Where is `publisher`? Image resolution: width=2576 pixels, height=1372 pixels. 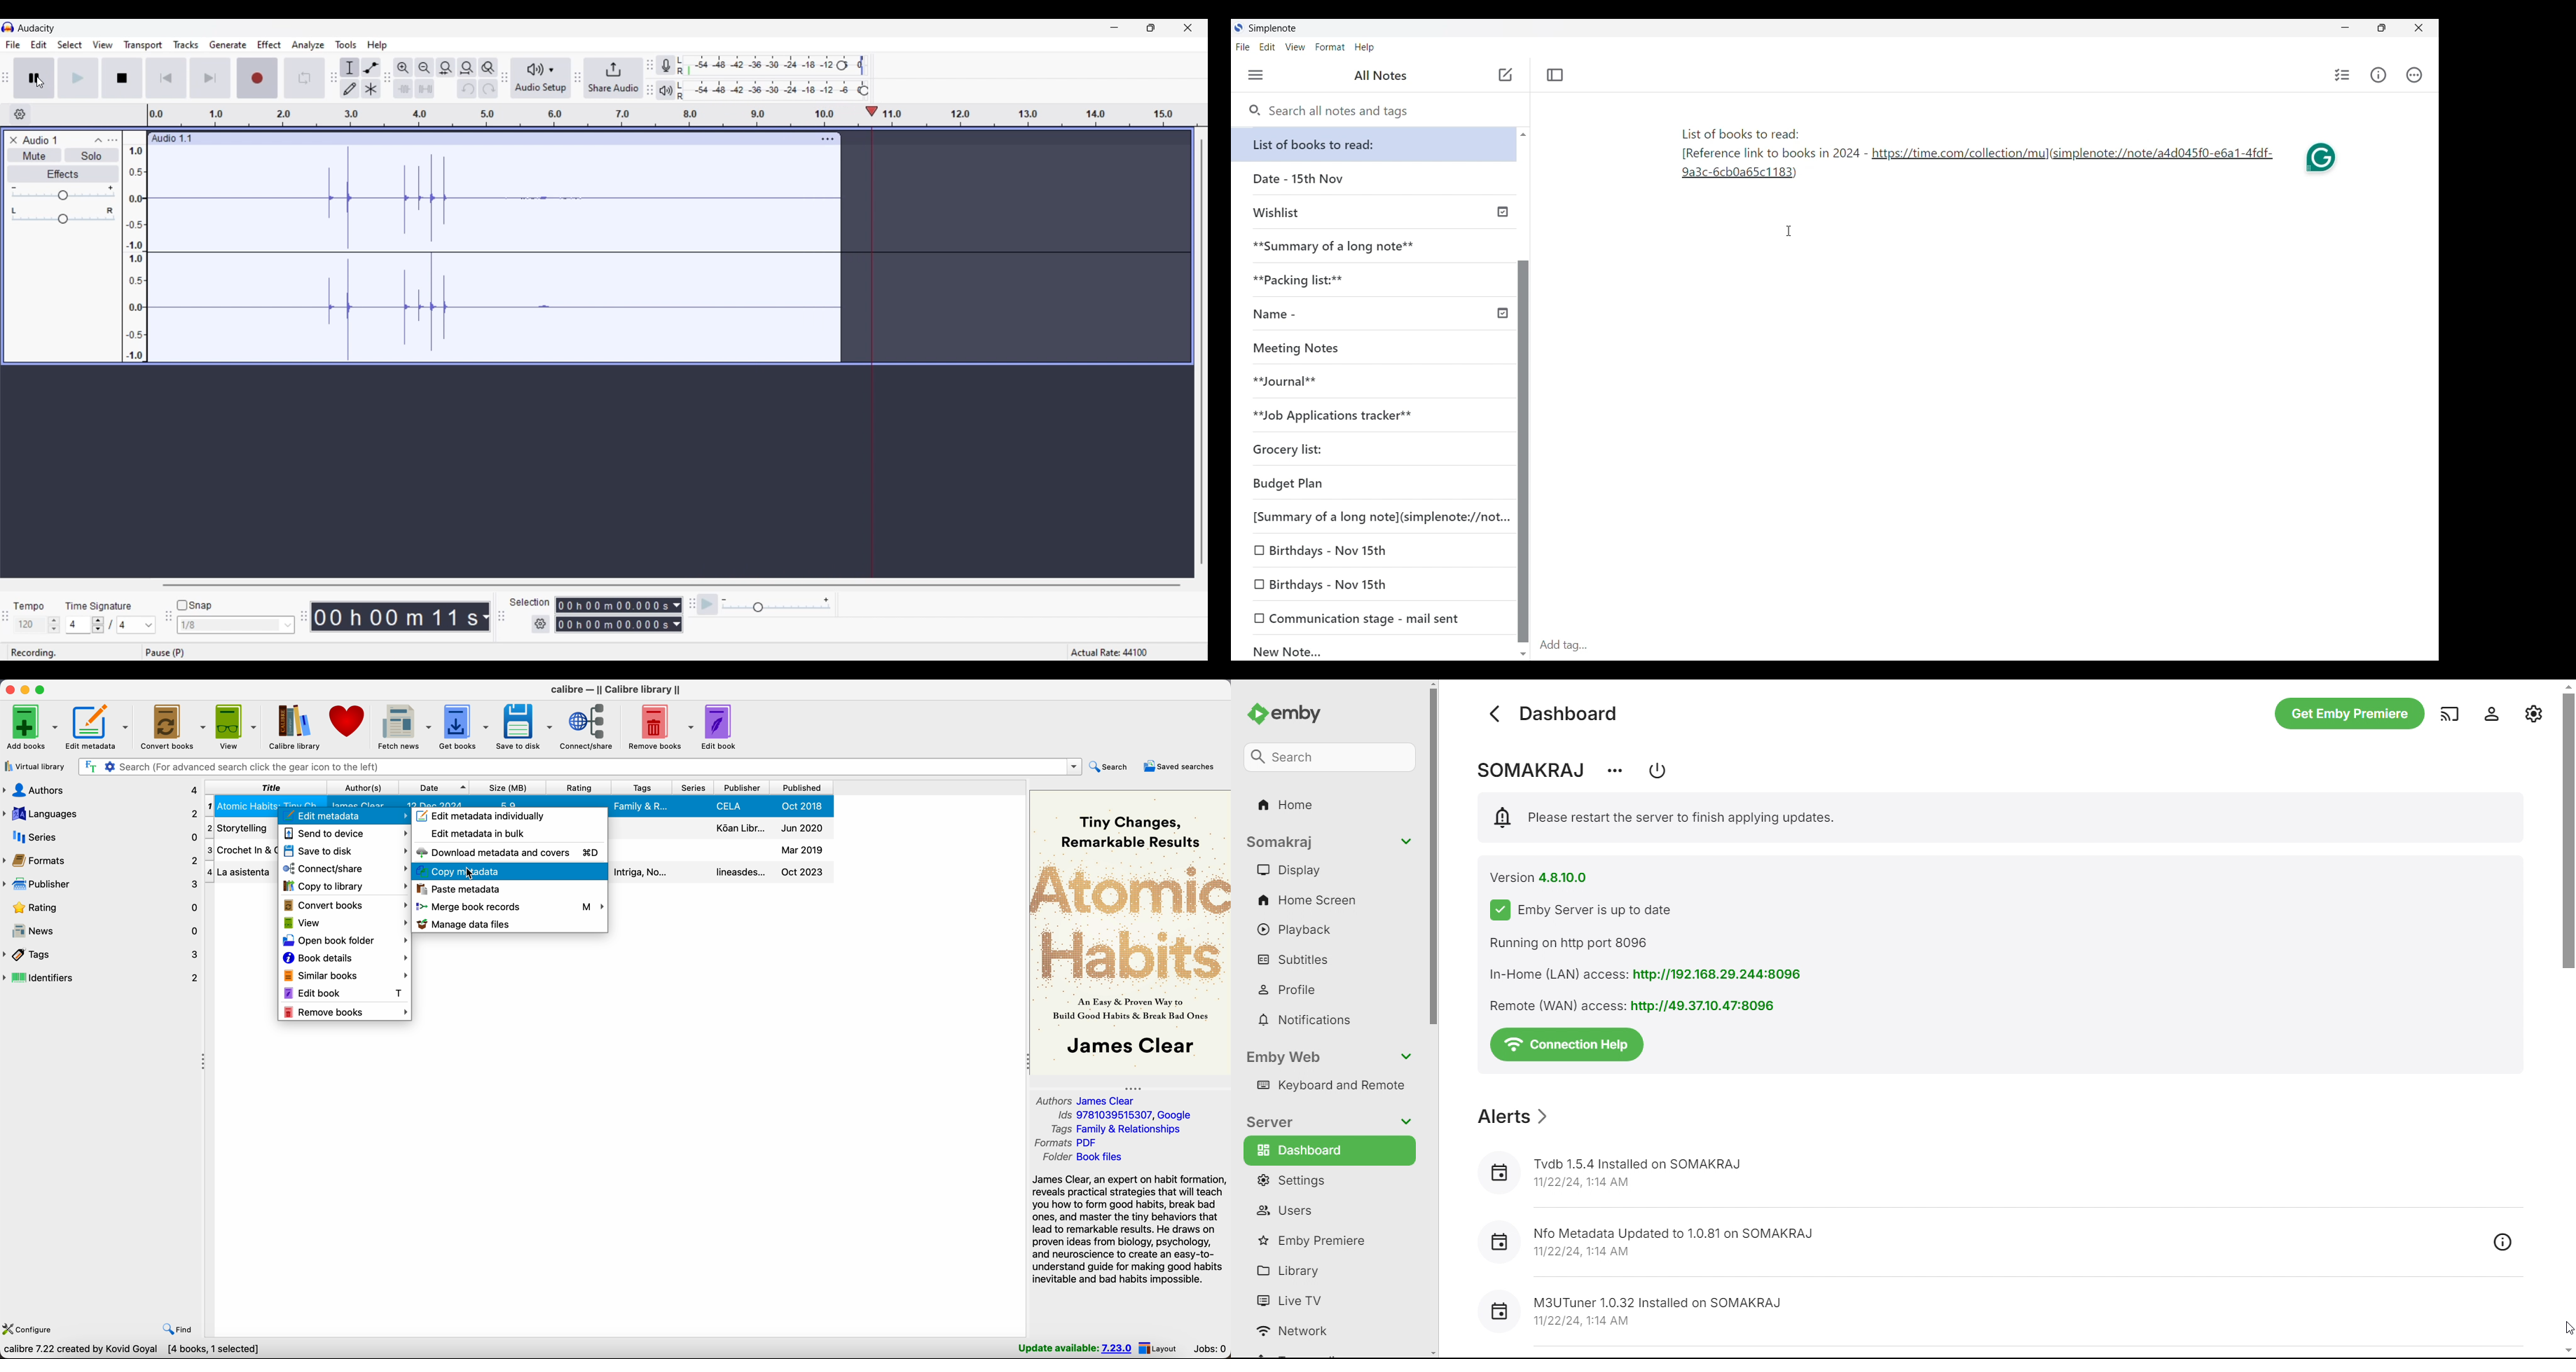
publisher is located at coordinates (101, 885).